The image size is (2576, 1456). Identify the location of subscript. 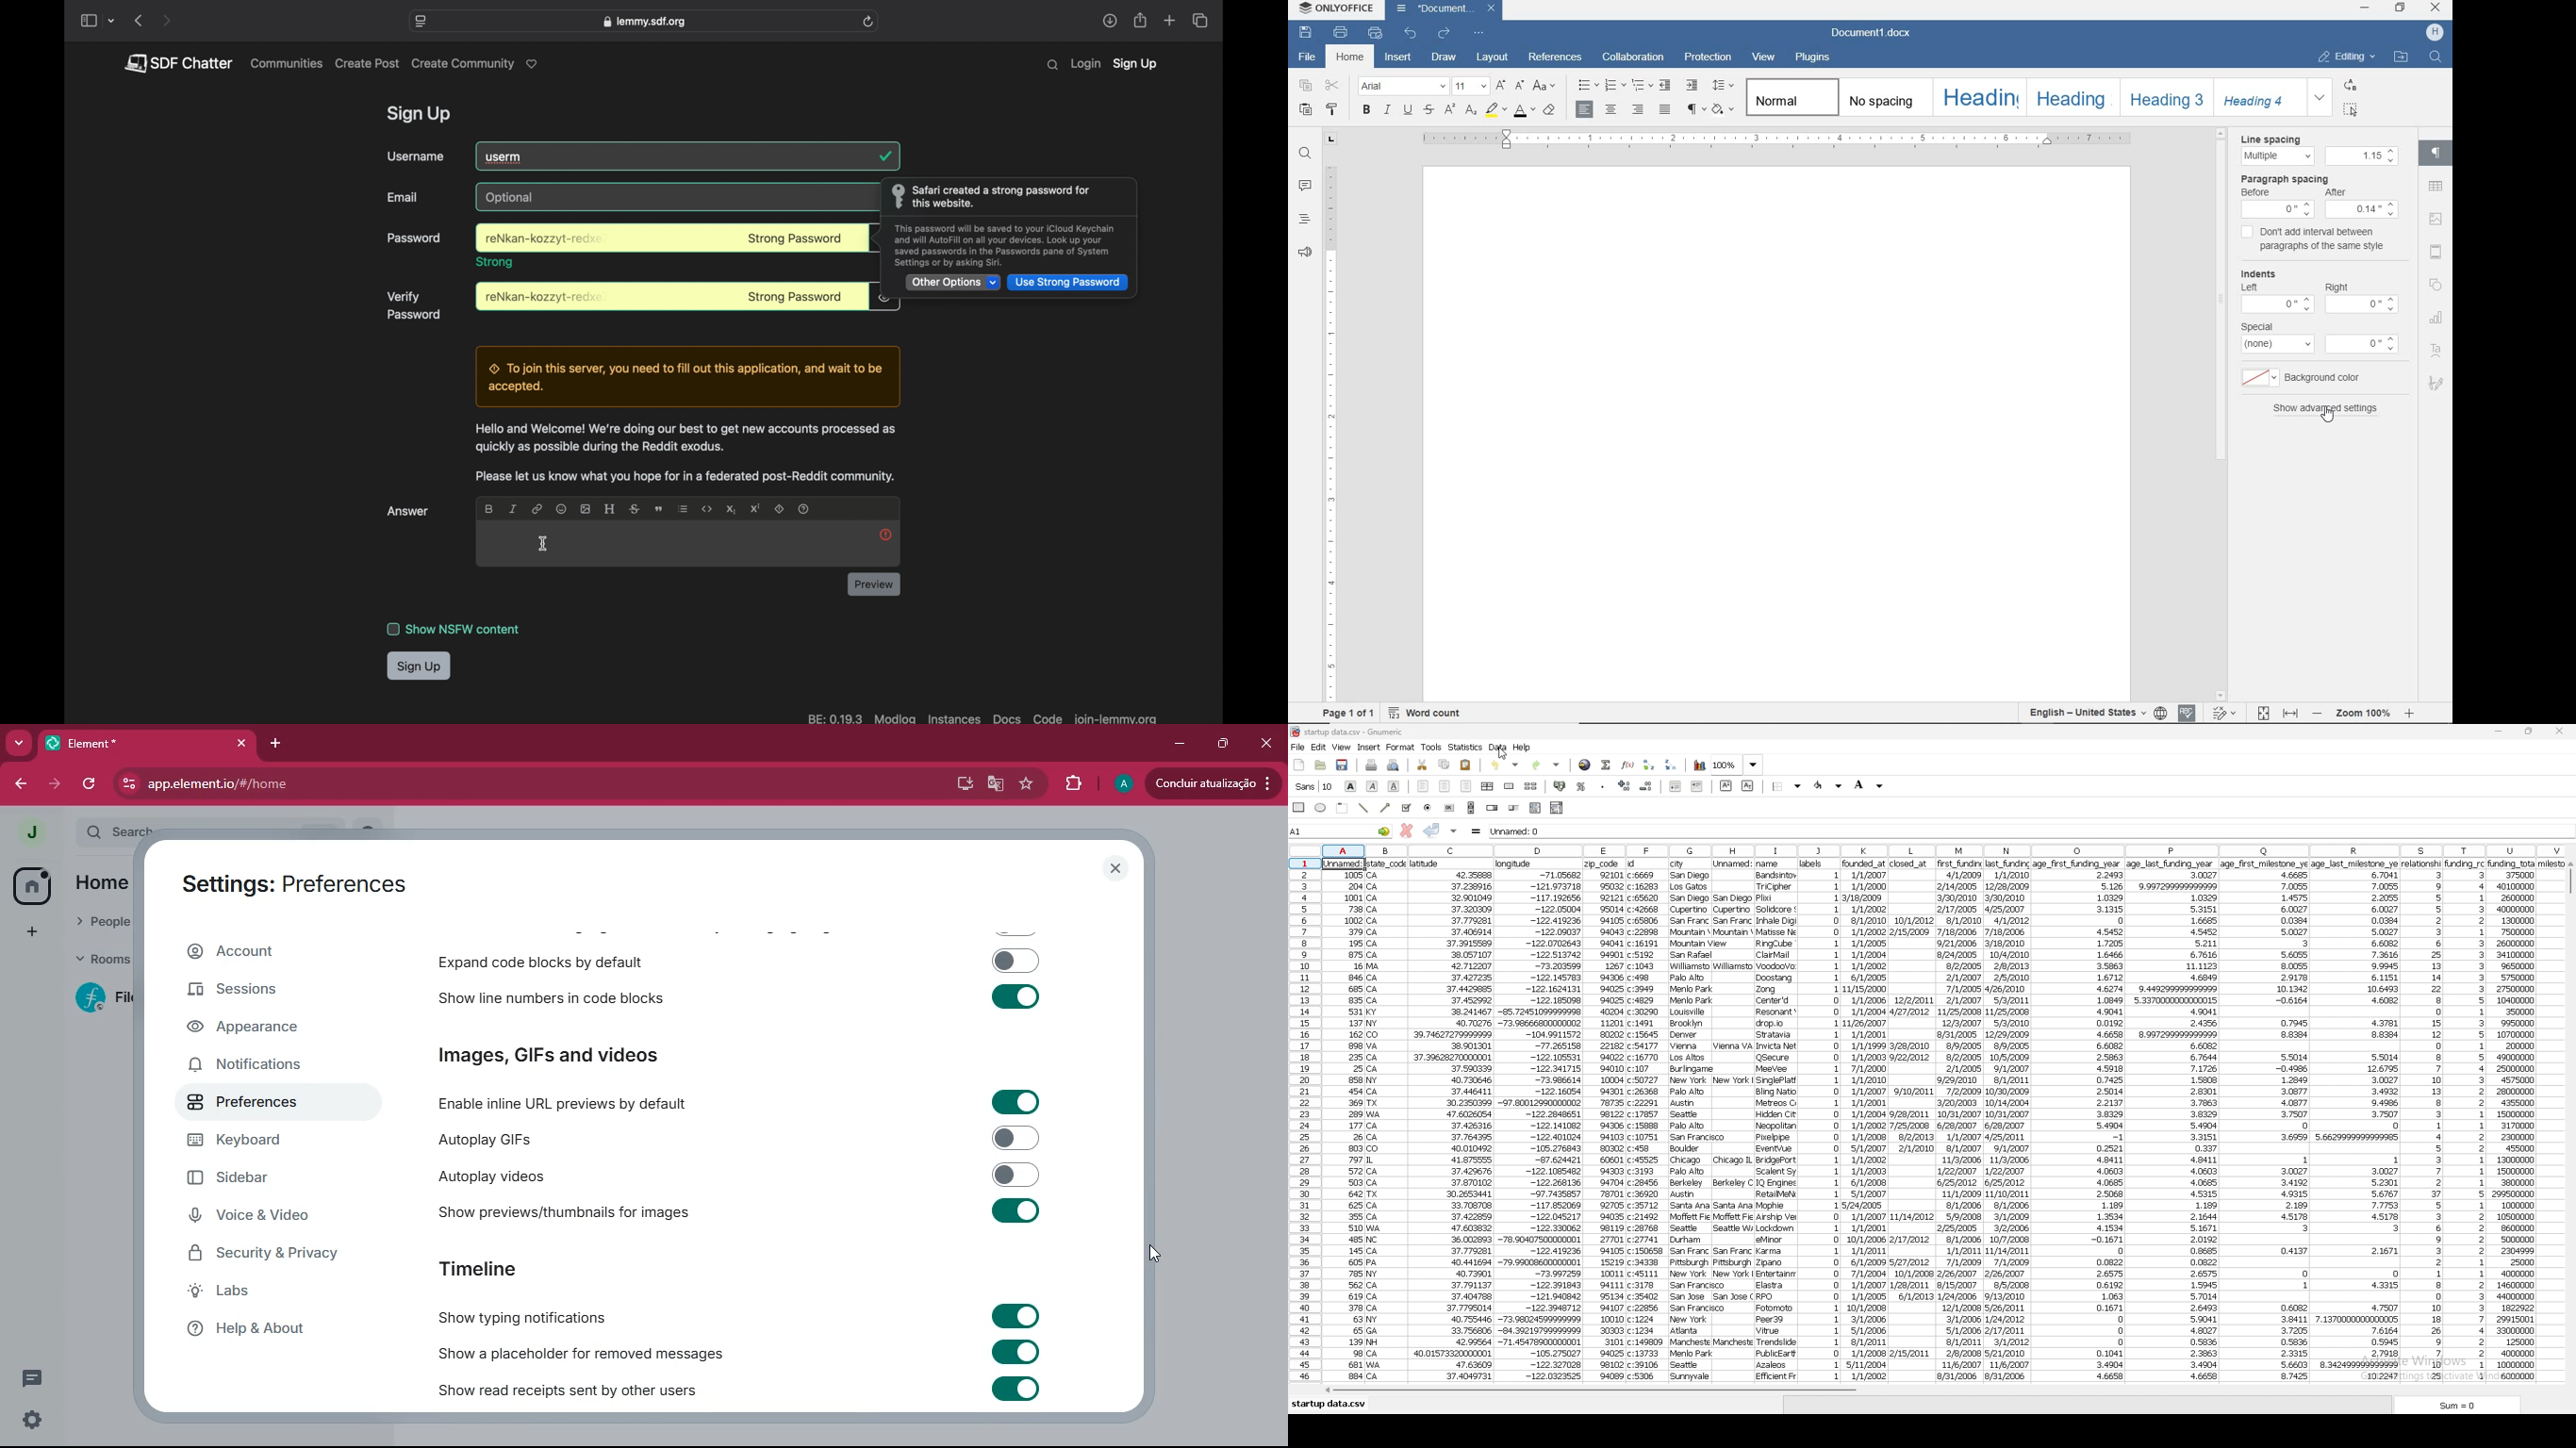
(730, 509).